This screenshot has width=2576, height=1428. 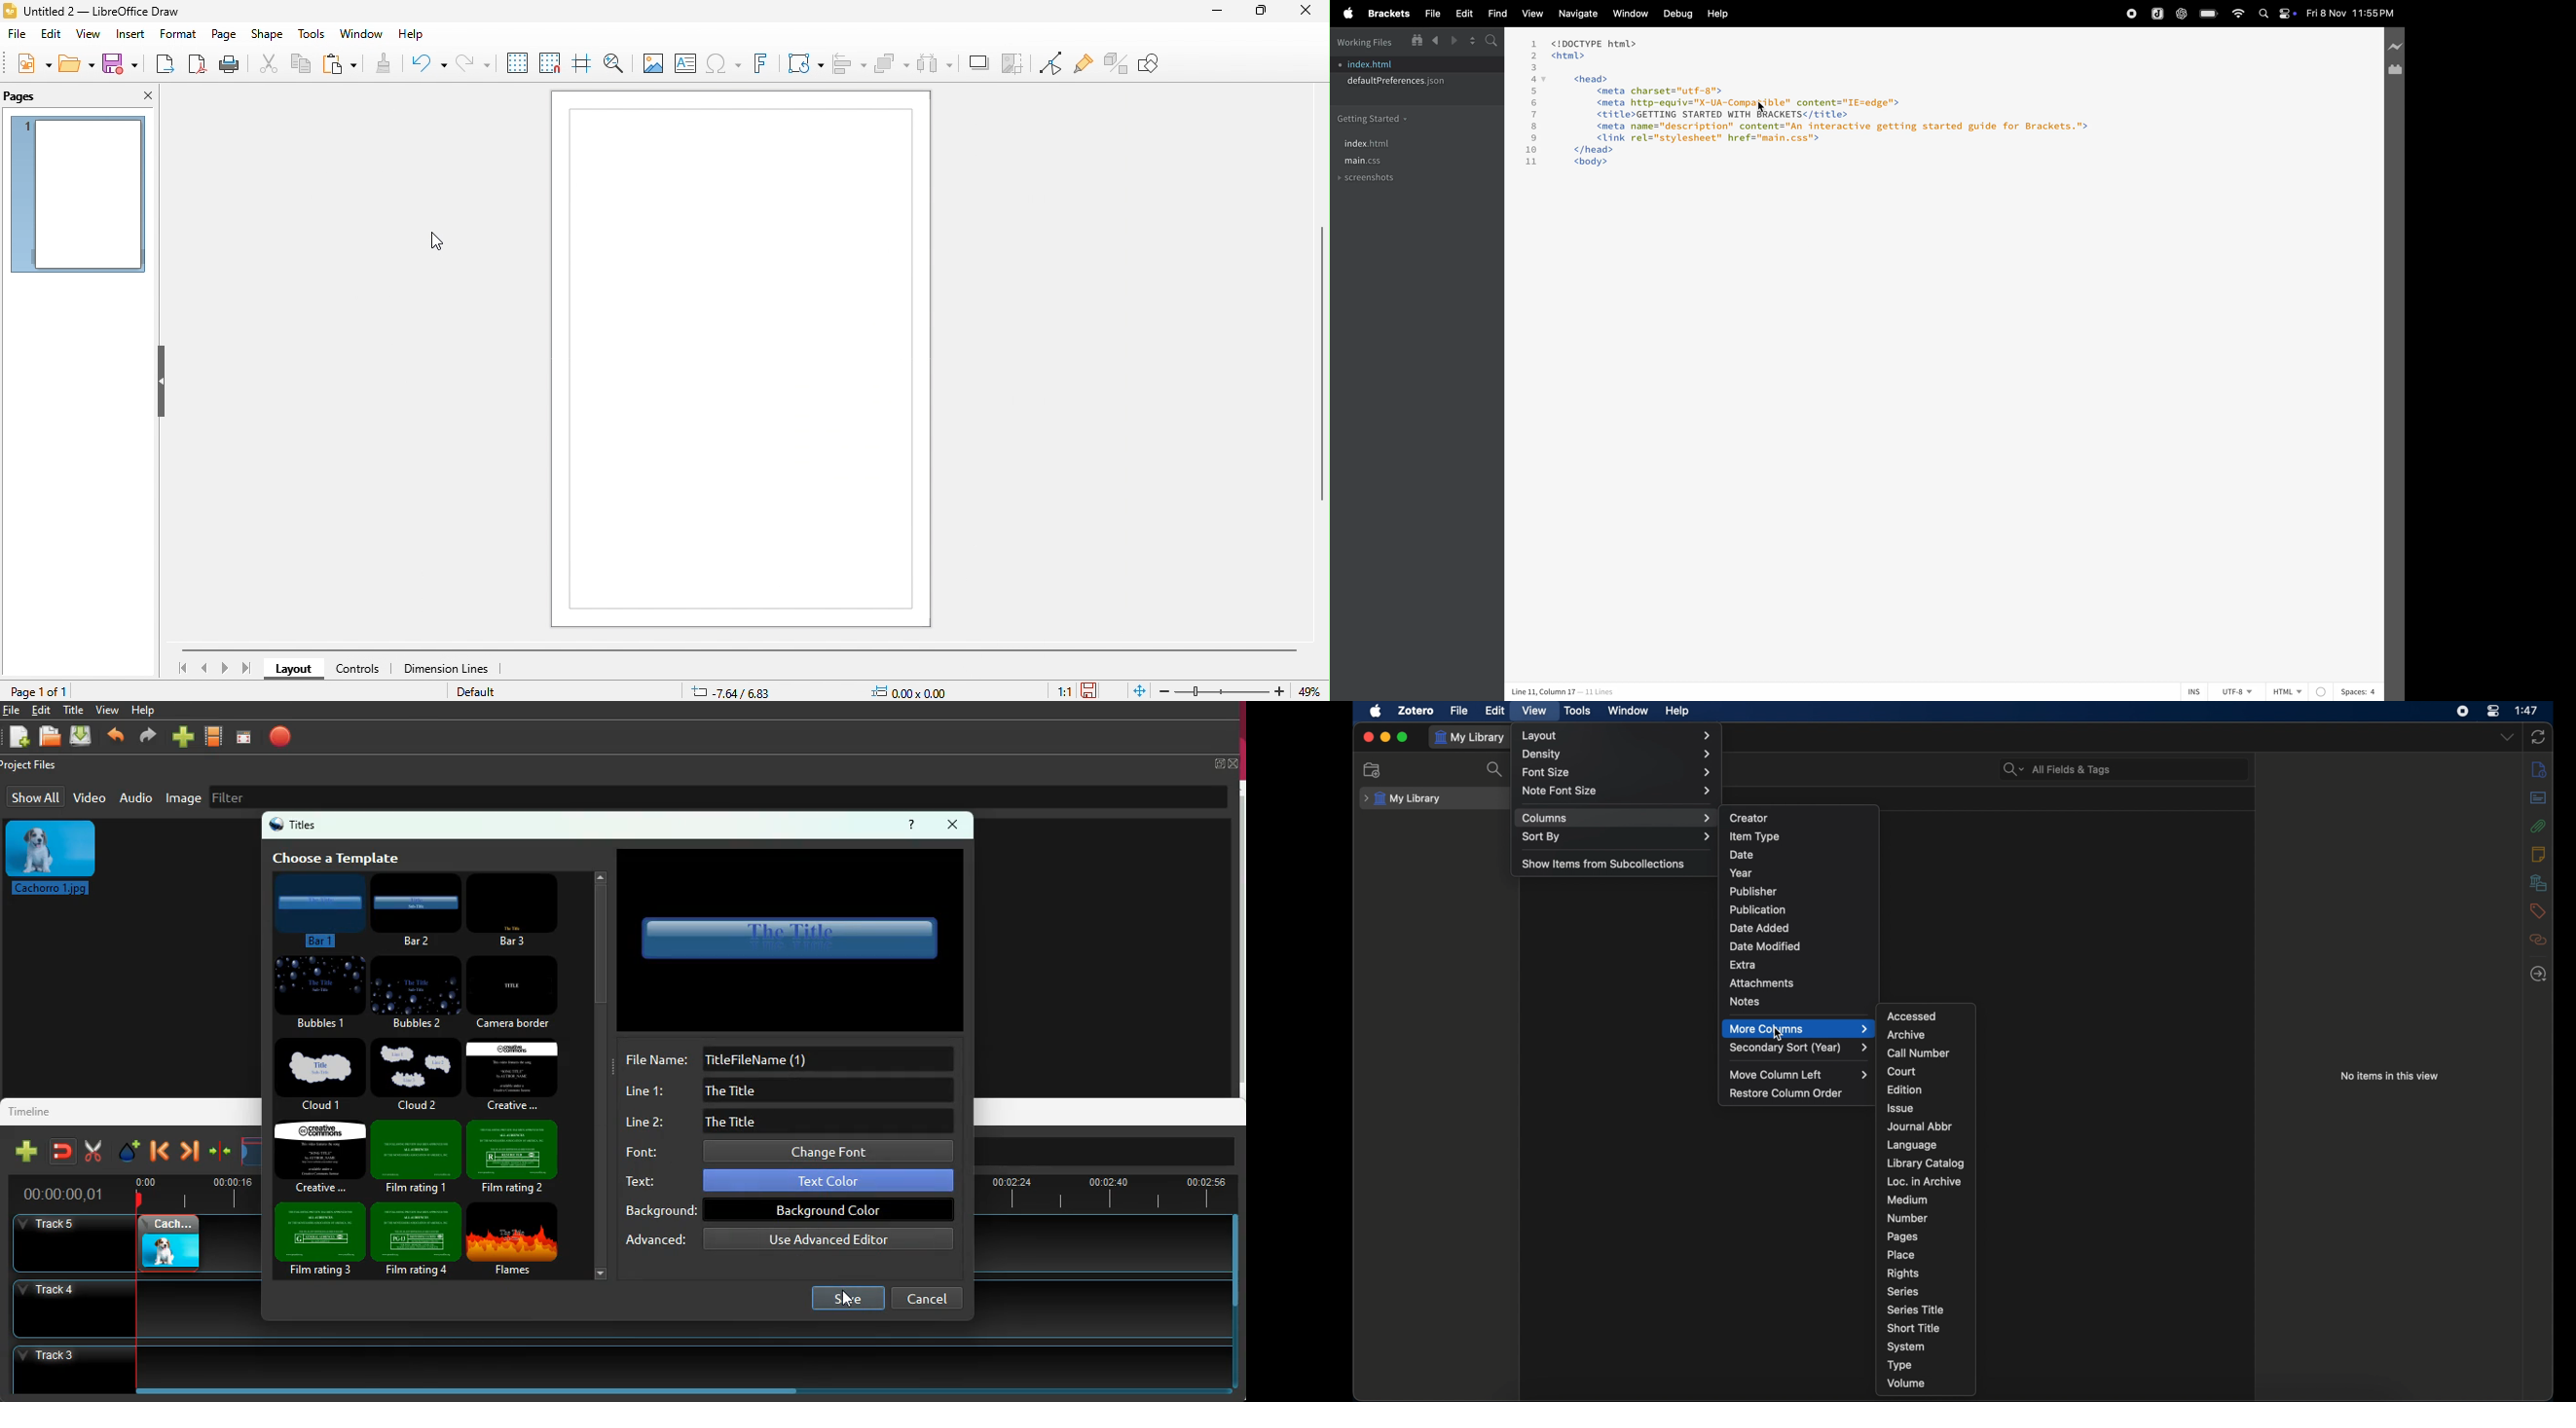 I want to click on show in file tree, so click(x=1416, y=41).